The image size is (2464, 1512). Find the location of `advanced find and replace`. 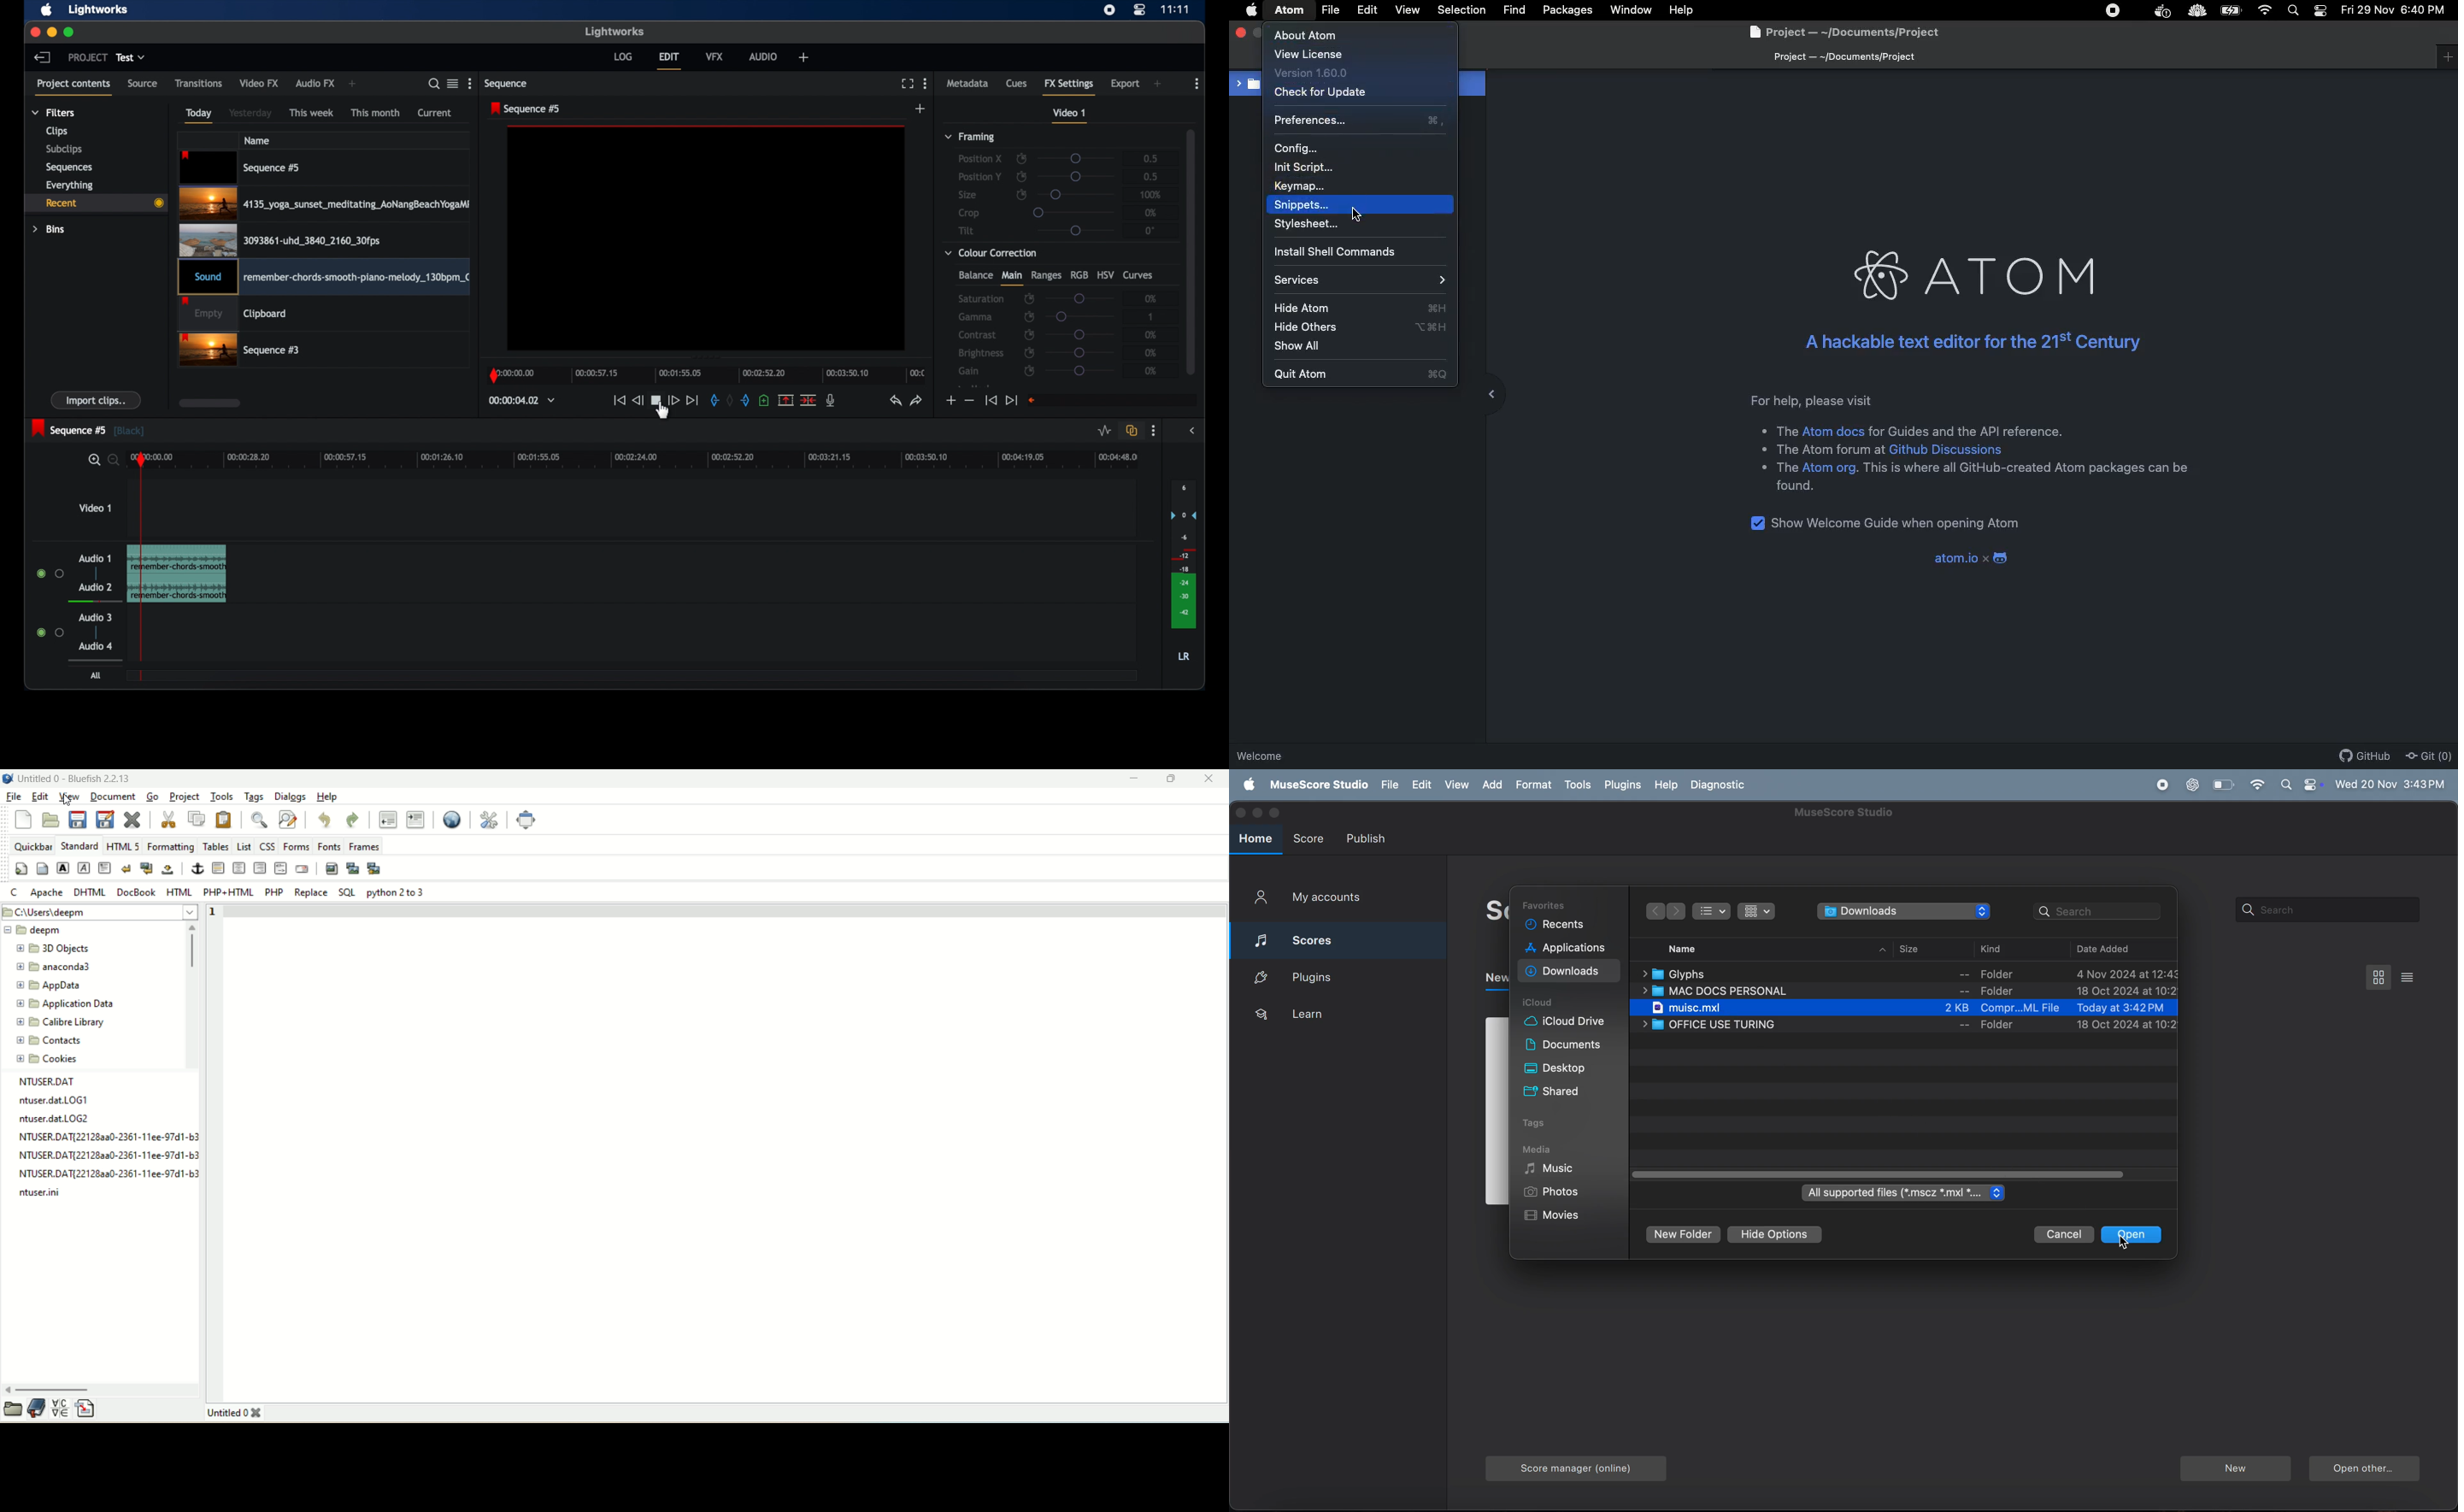

advanced find and replace is located at coordinates (289, 820).